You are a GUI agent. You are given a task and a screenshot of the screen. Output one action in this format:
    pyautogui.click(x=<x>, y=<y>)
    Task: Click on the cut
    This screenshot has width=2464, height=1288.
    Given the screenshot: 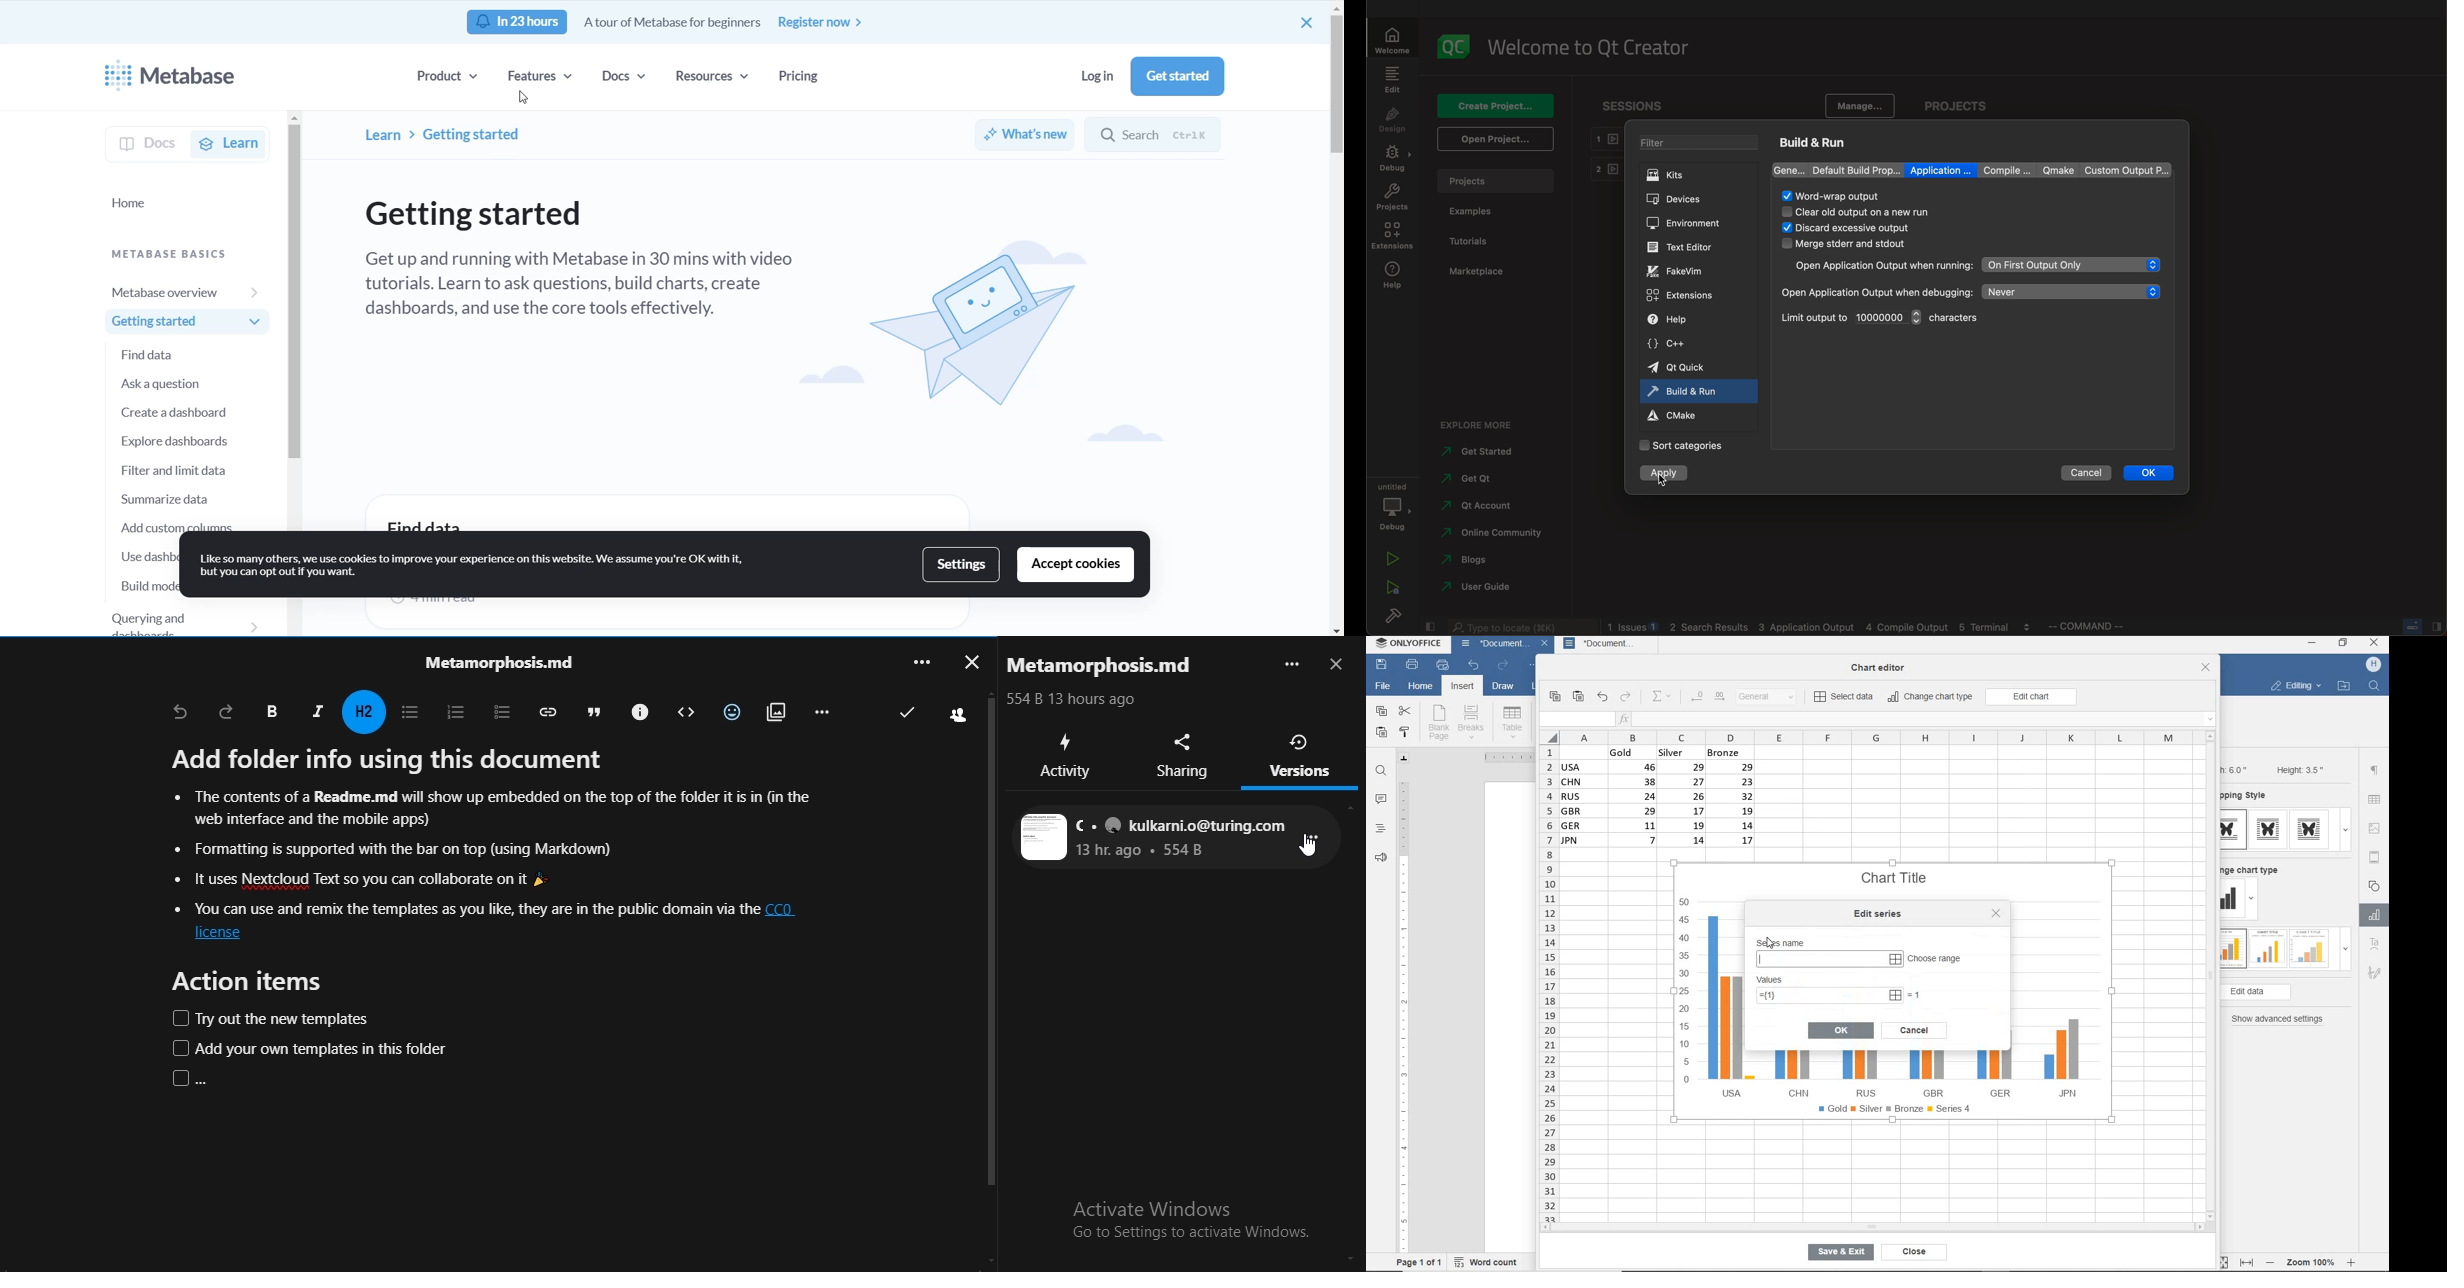 What is the action you would take?
    pyautogui.click(x=1406, y=710)
    